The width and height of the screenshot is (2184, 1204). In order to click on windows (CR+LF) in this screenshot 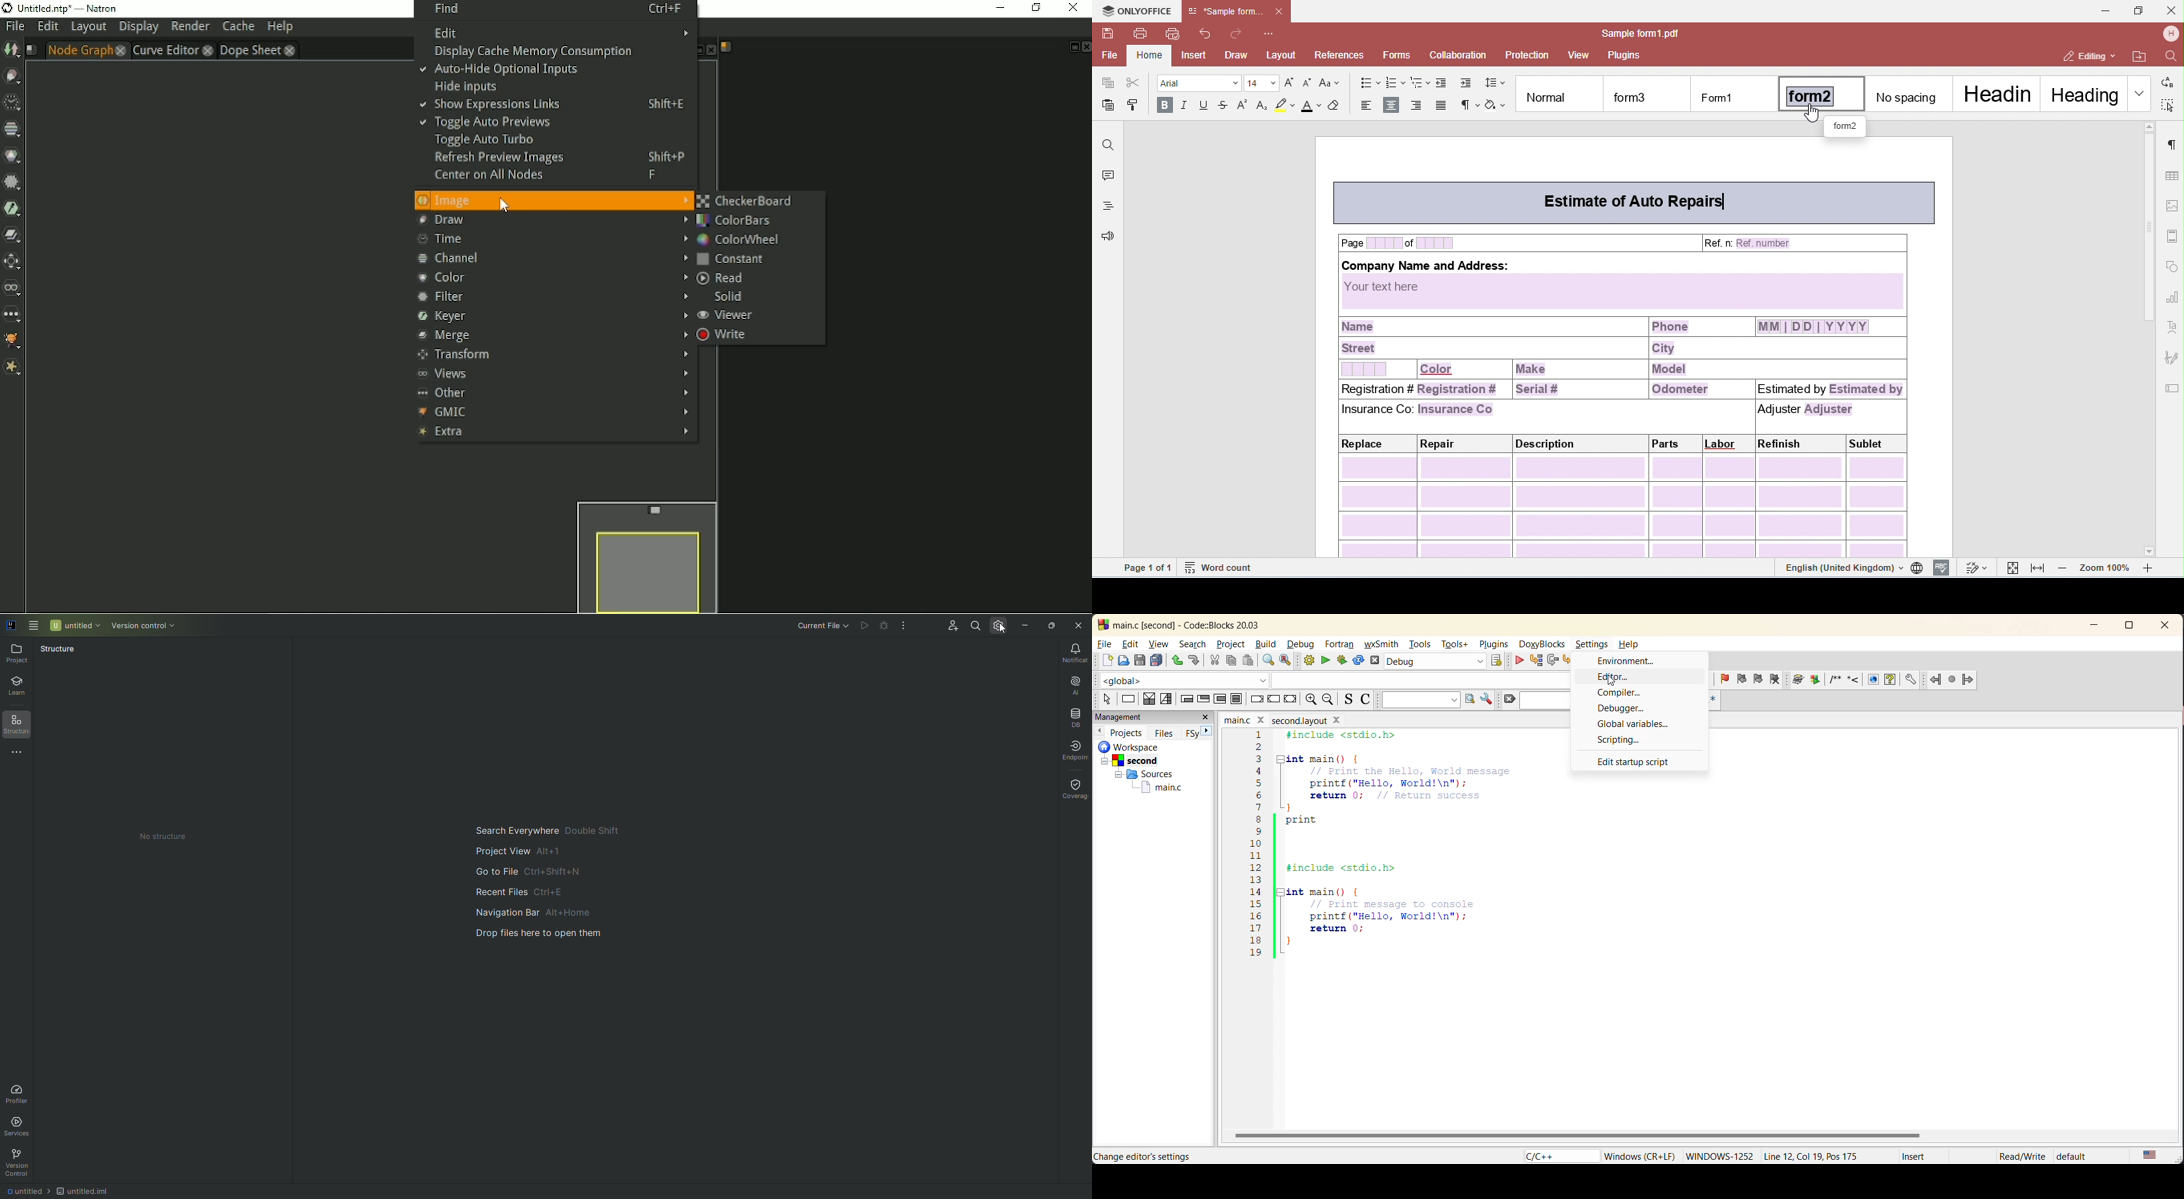, I will do `click(1640, 1156)`.